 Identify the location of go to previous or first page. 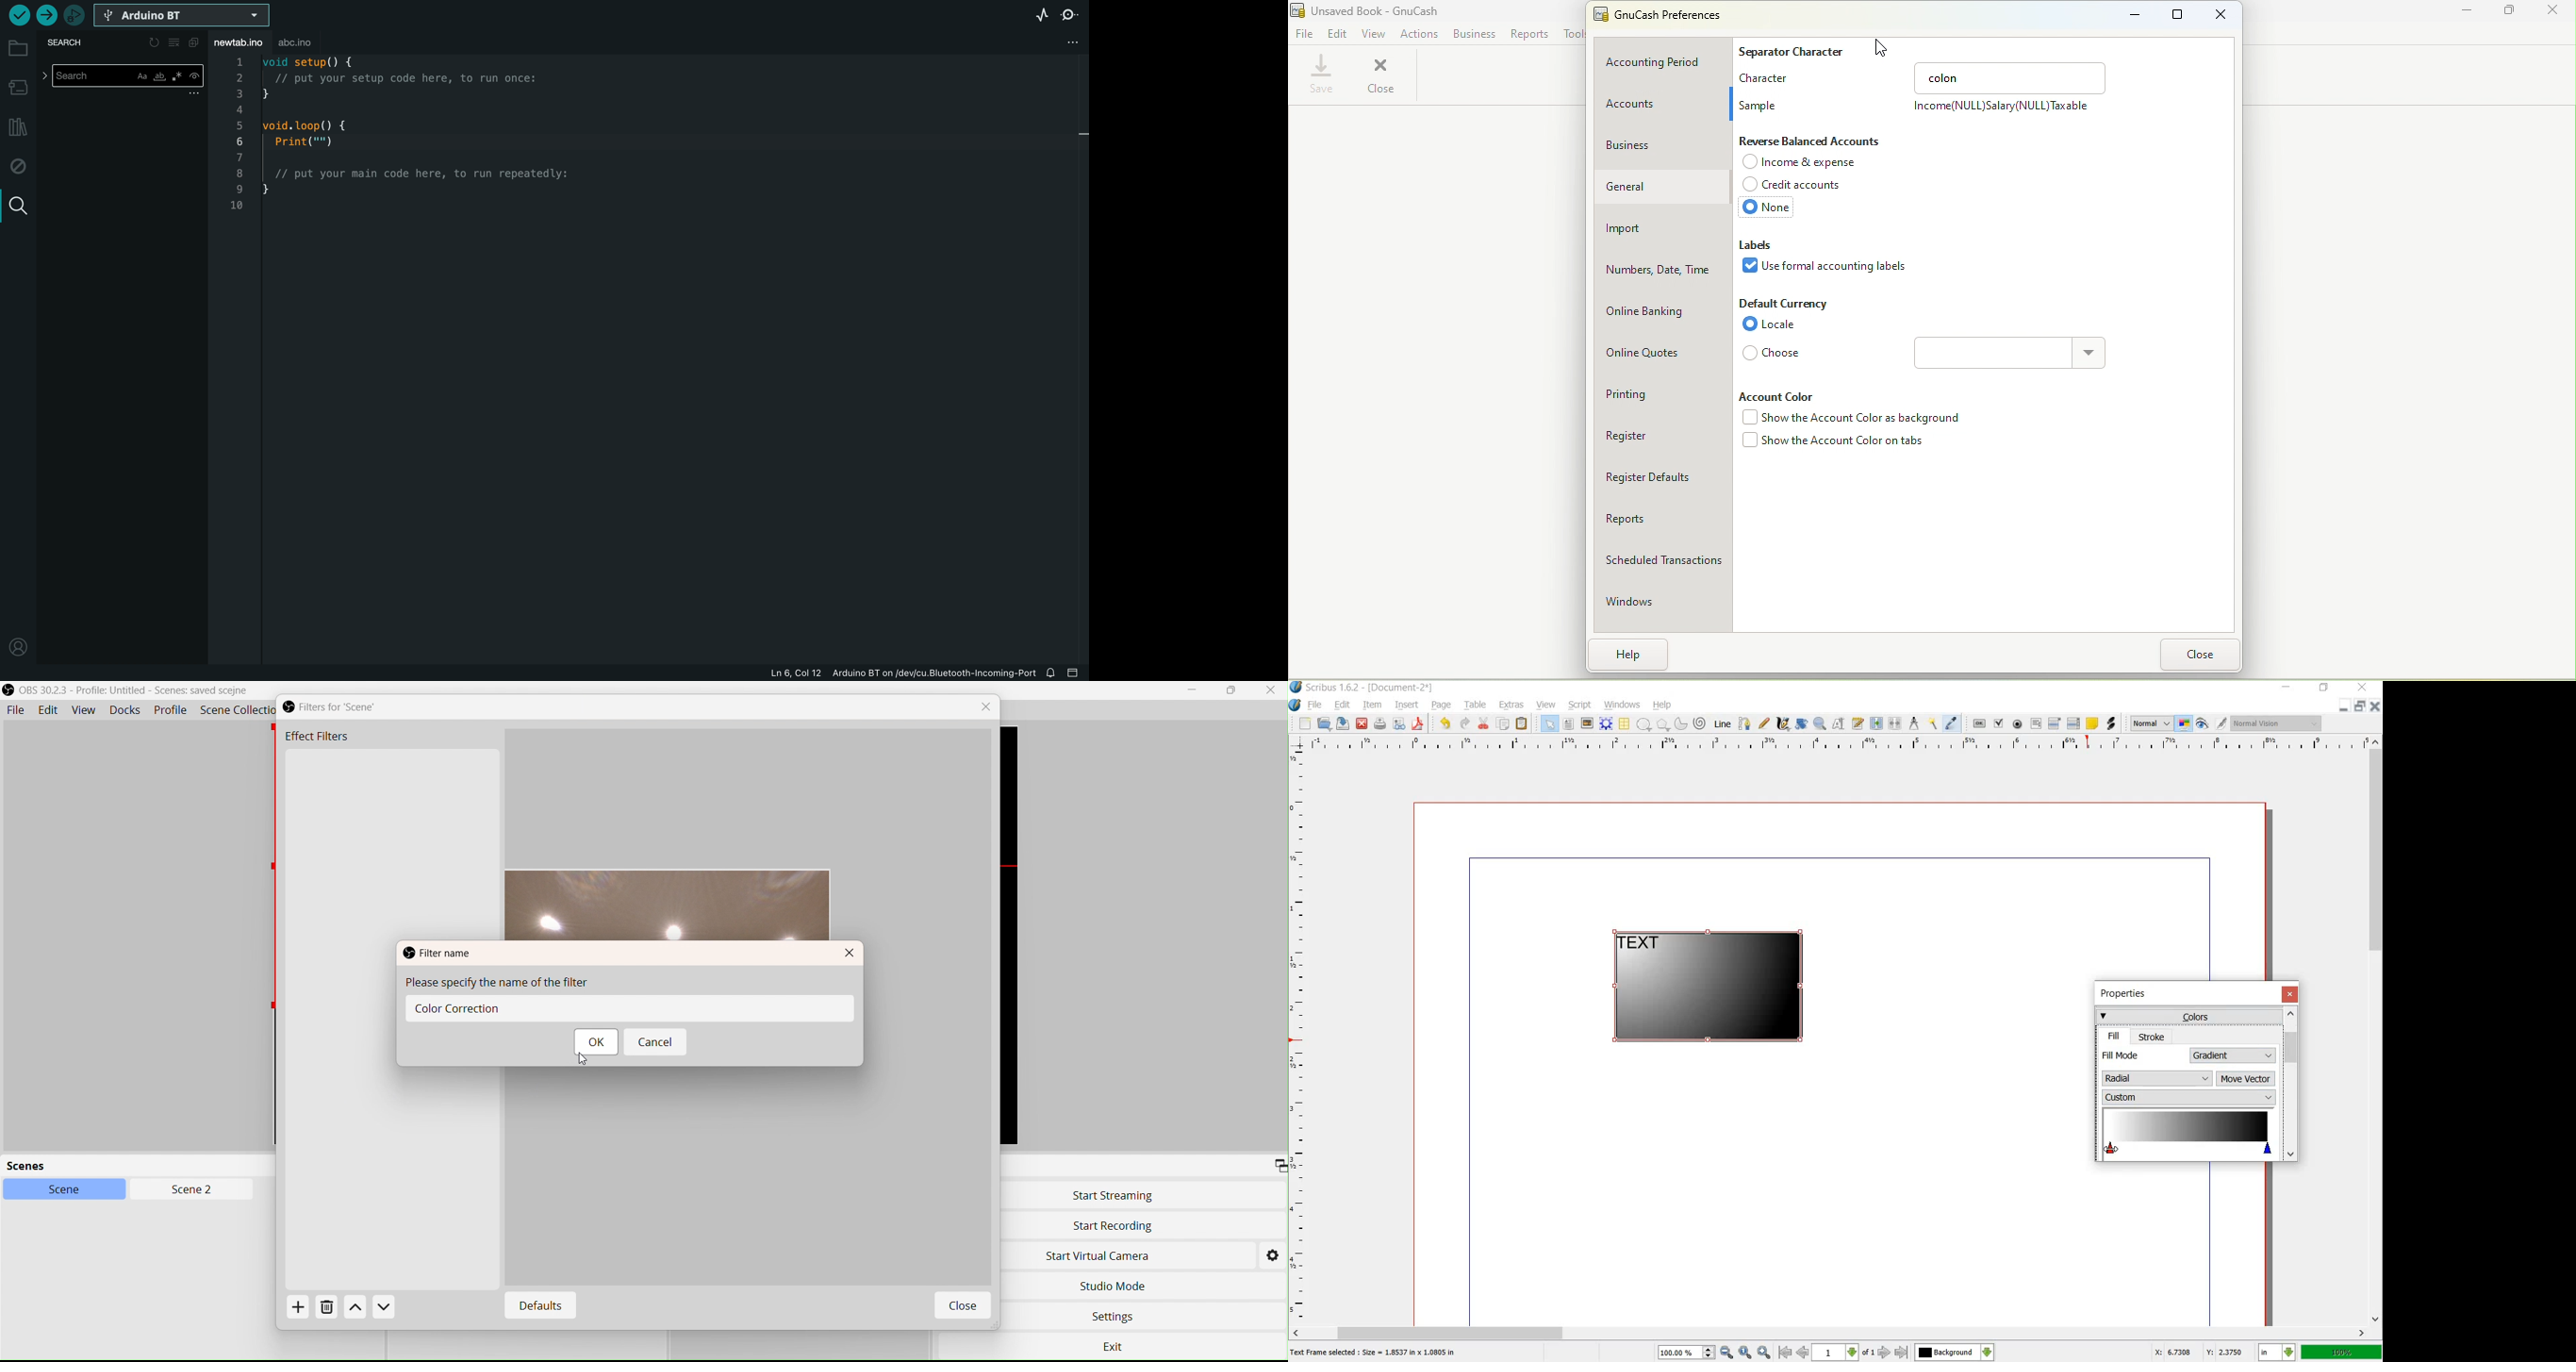
(1793, 1353).